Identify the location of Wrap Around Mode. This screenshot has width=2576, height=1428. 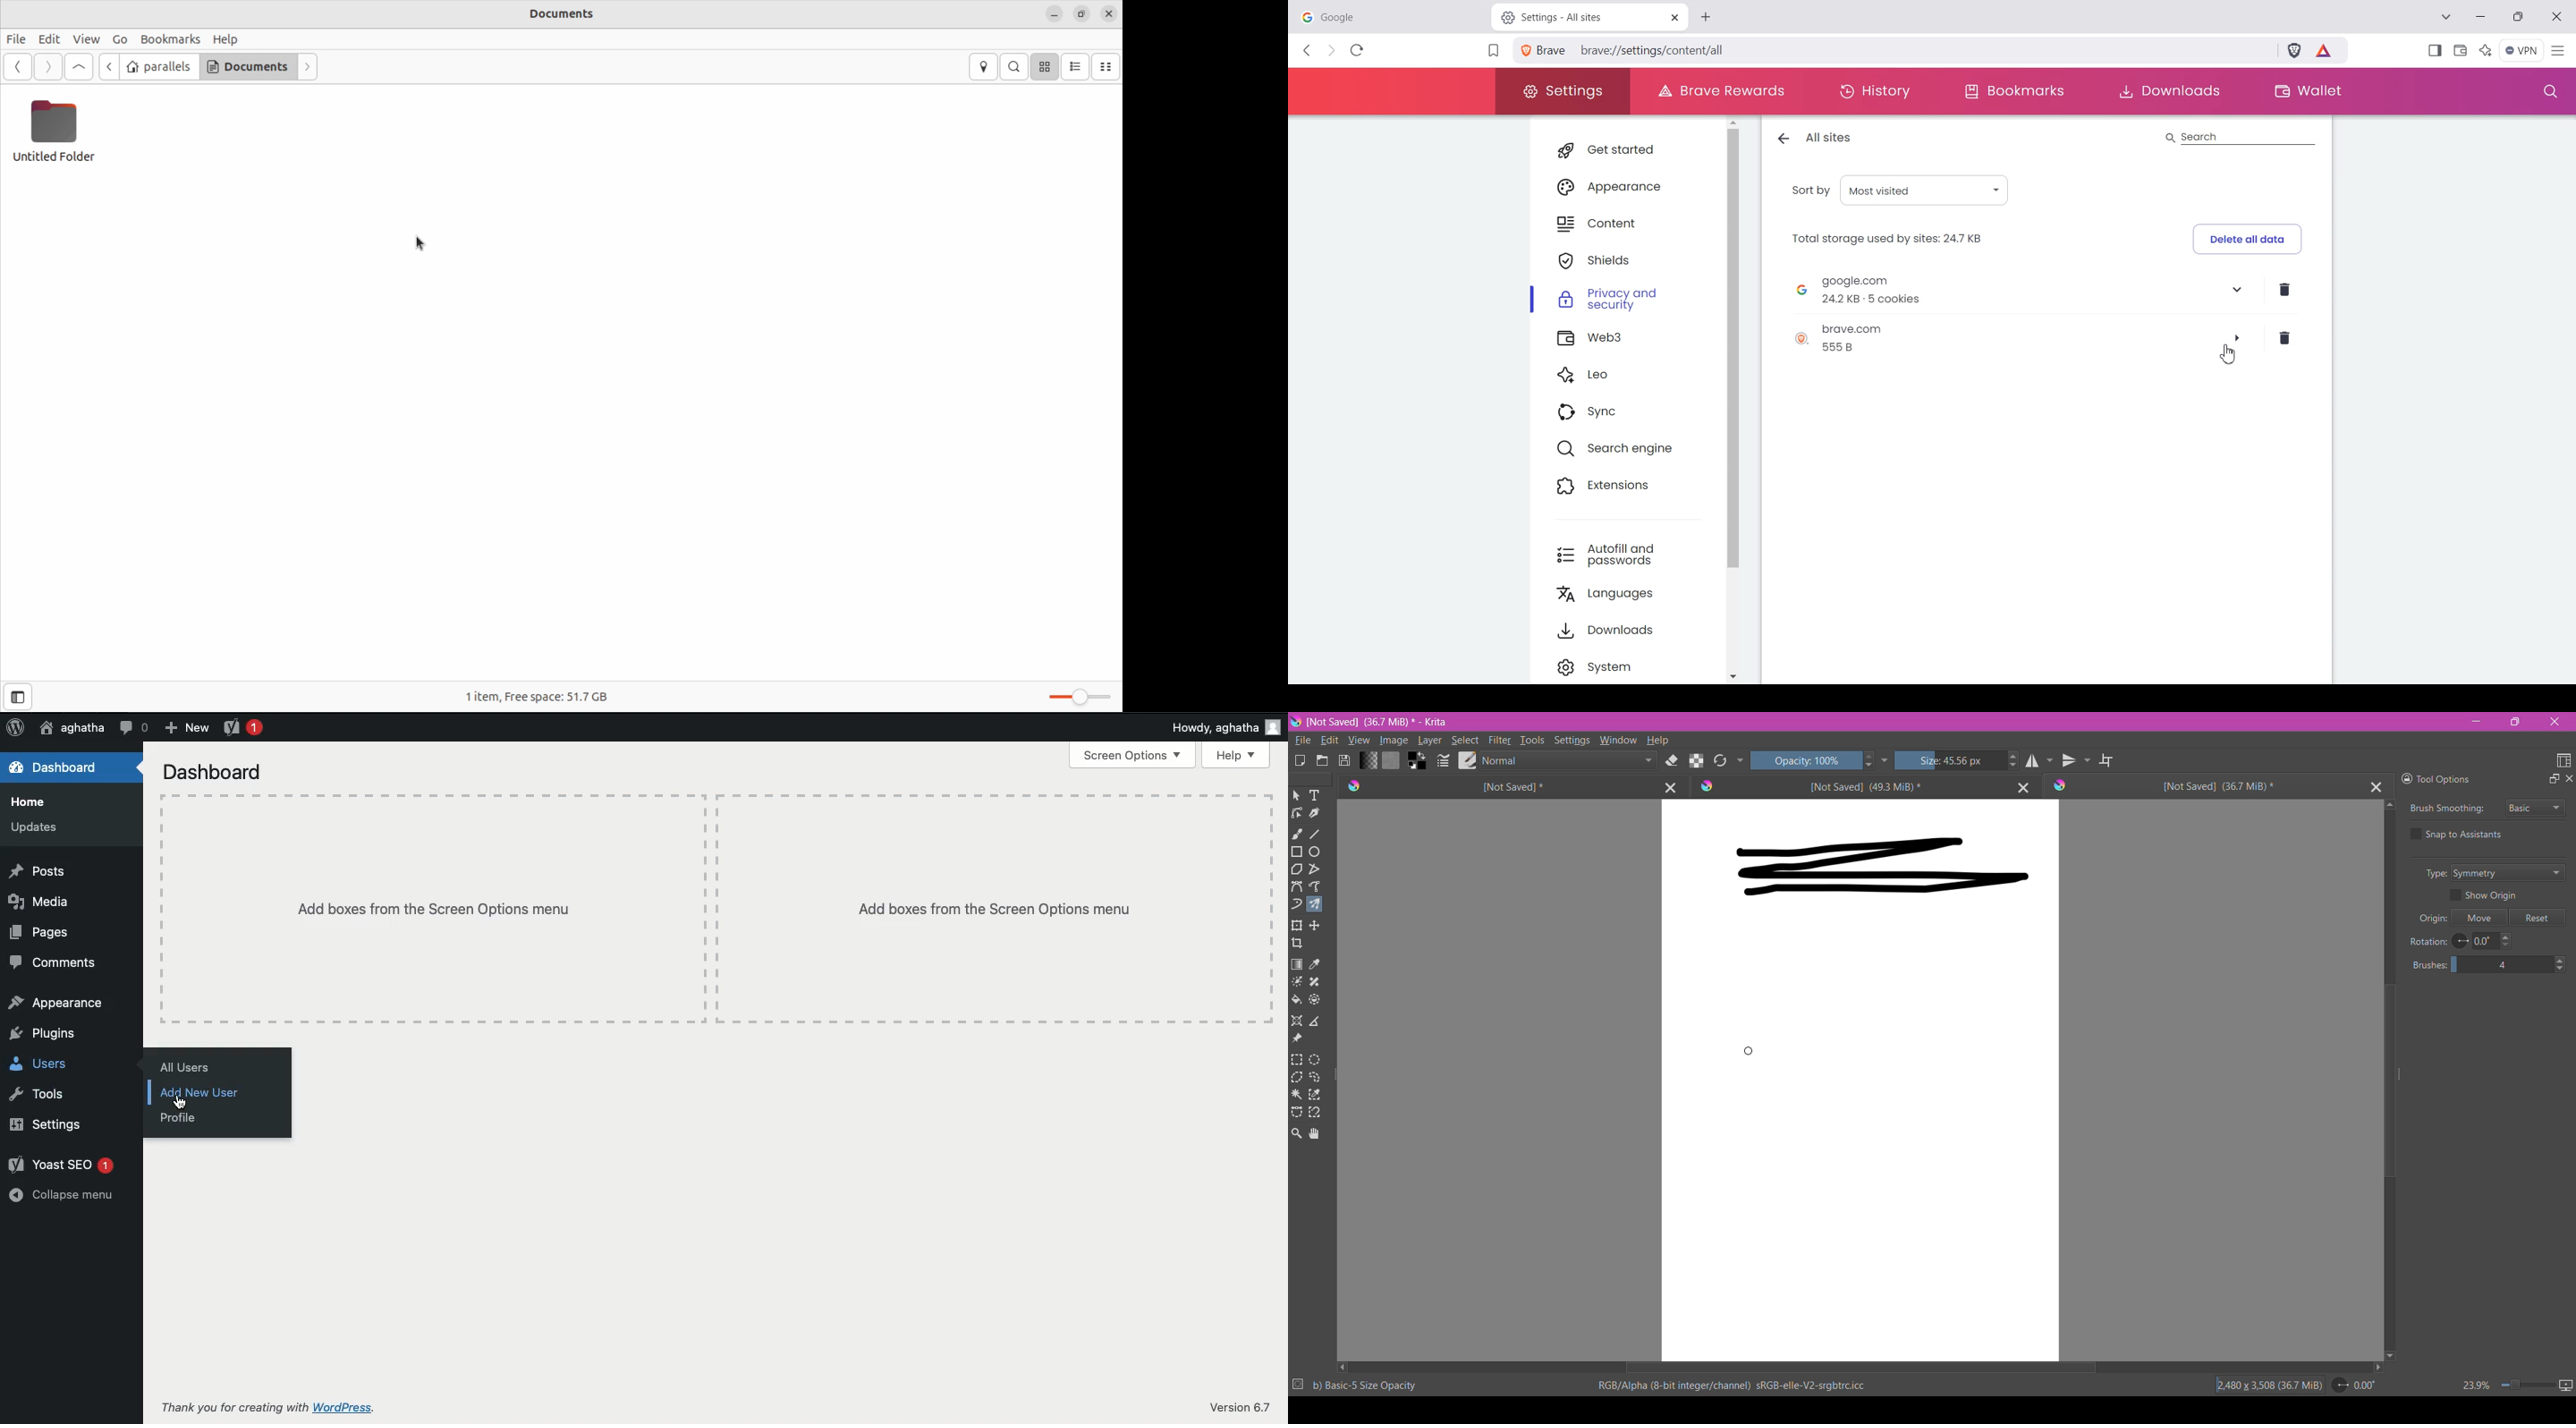
(2107, 761).